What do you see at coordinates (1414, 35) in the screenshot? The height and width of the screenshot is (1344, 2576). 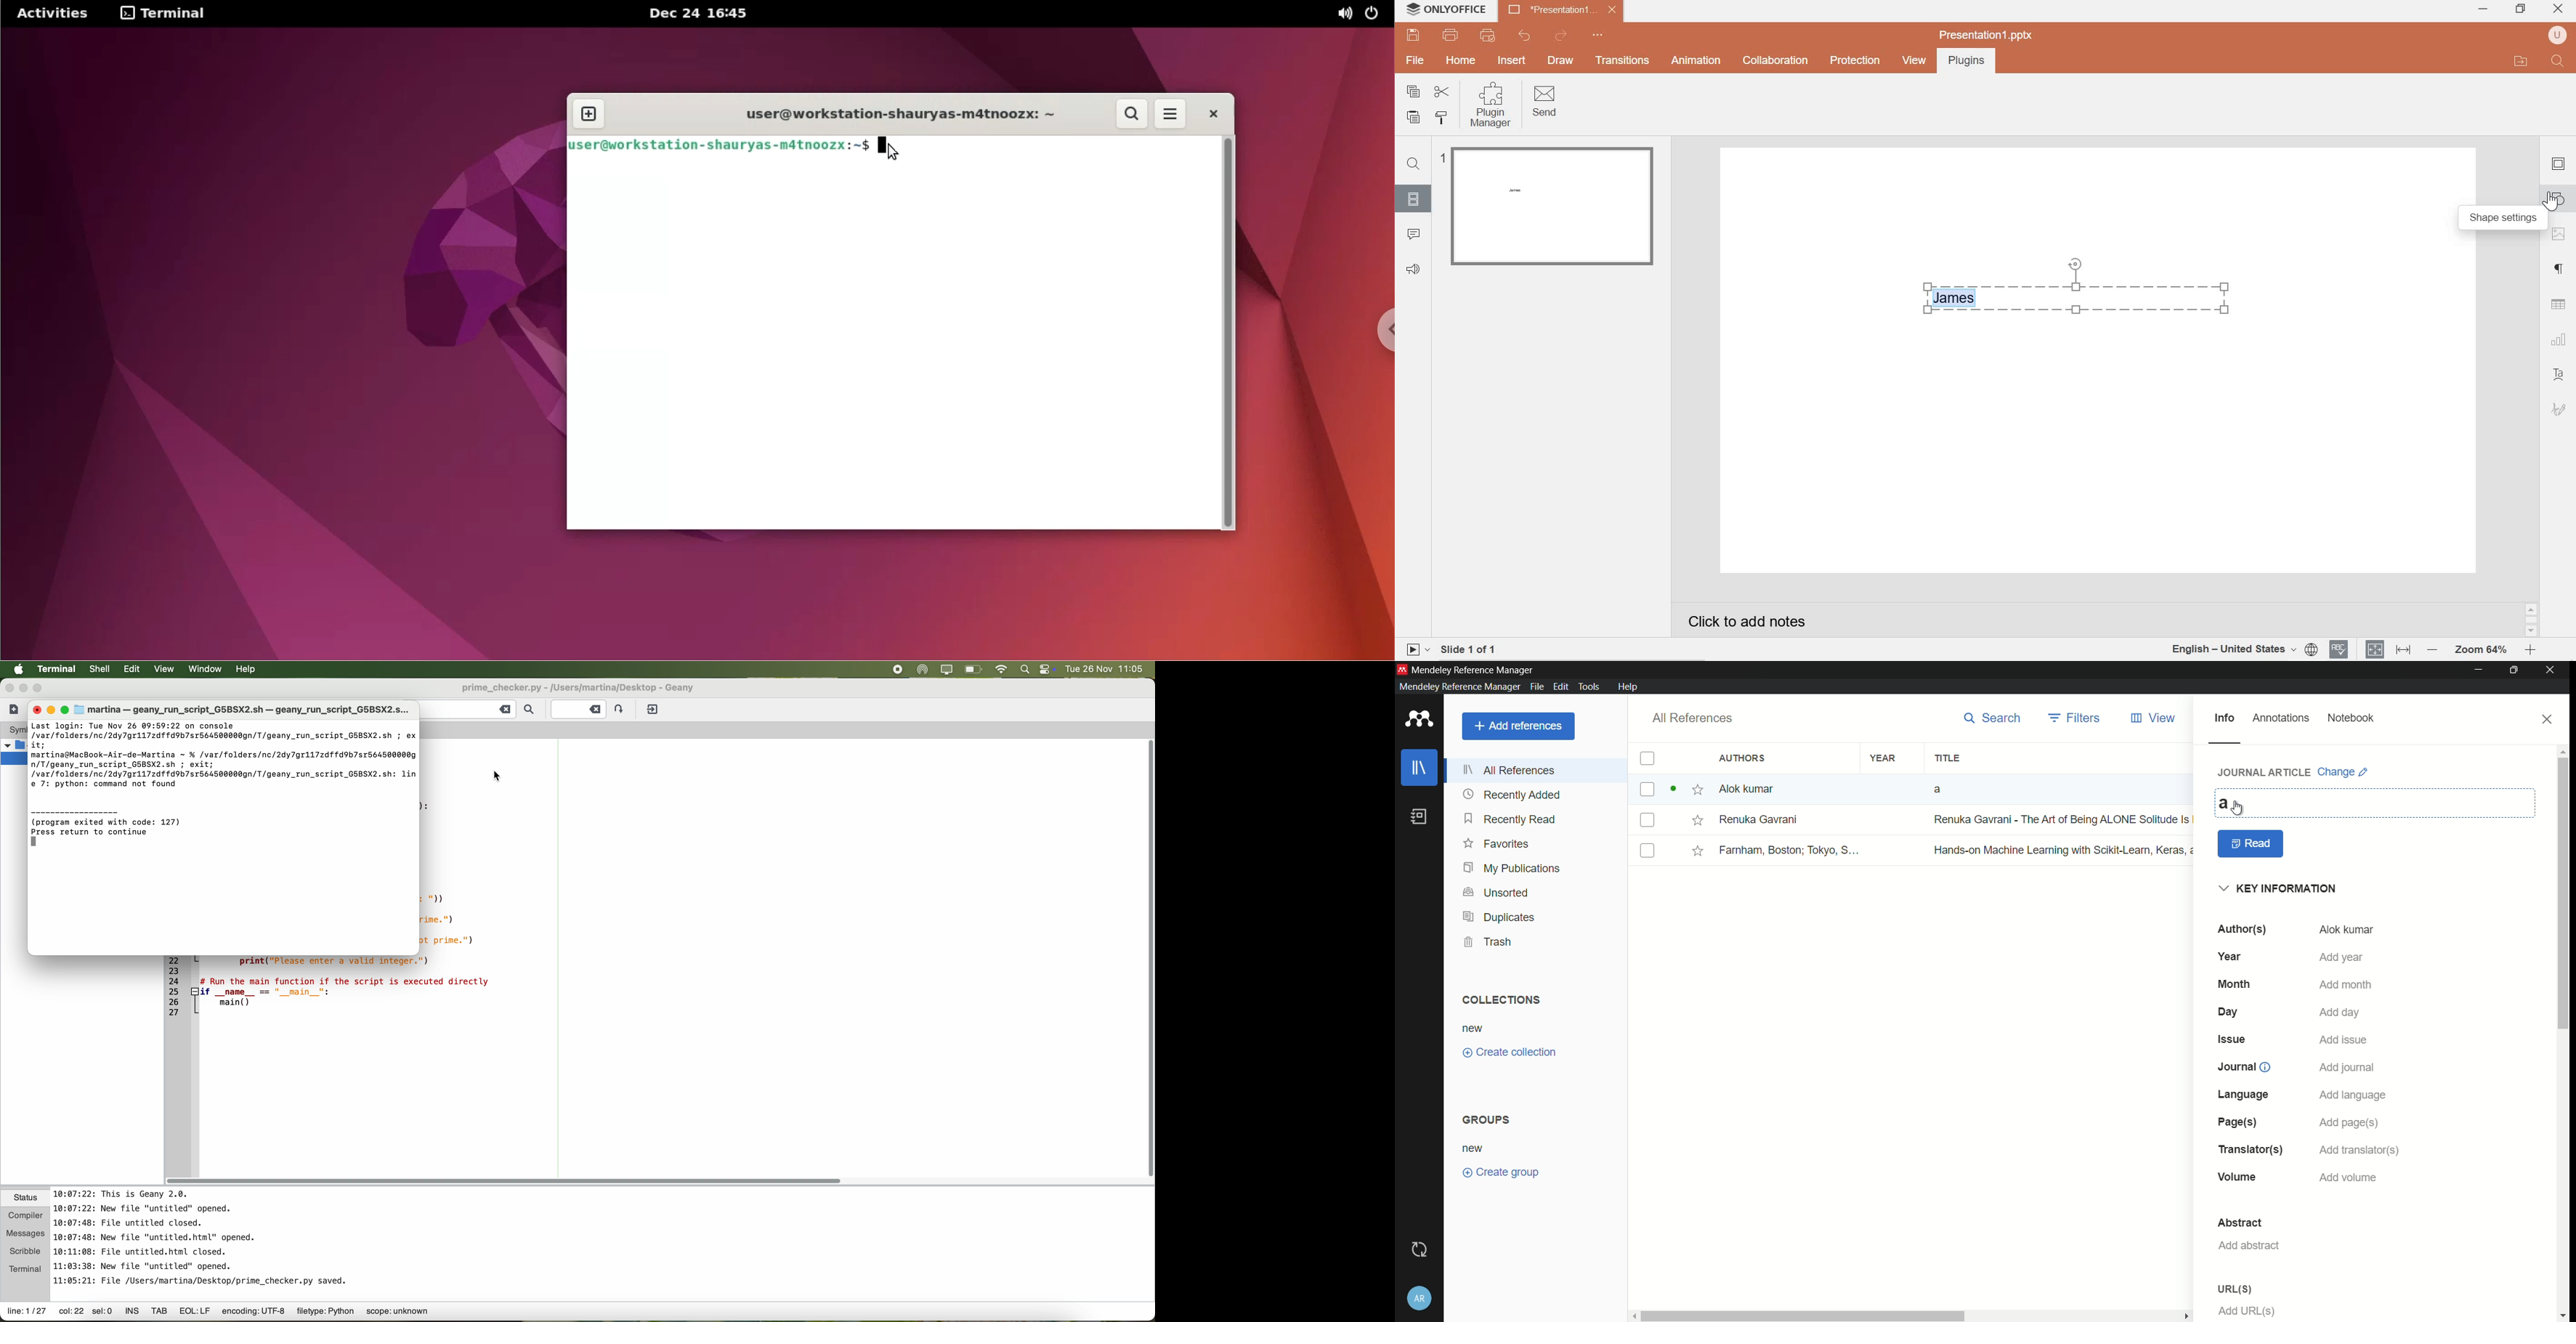 I see `save` at bounding box center [1414, 35].